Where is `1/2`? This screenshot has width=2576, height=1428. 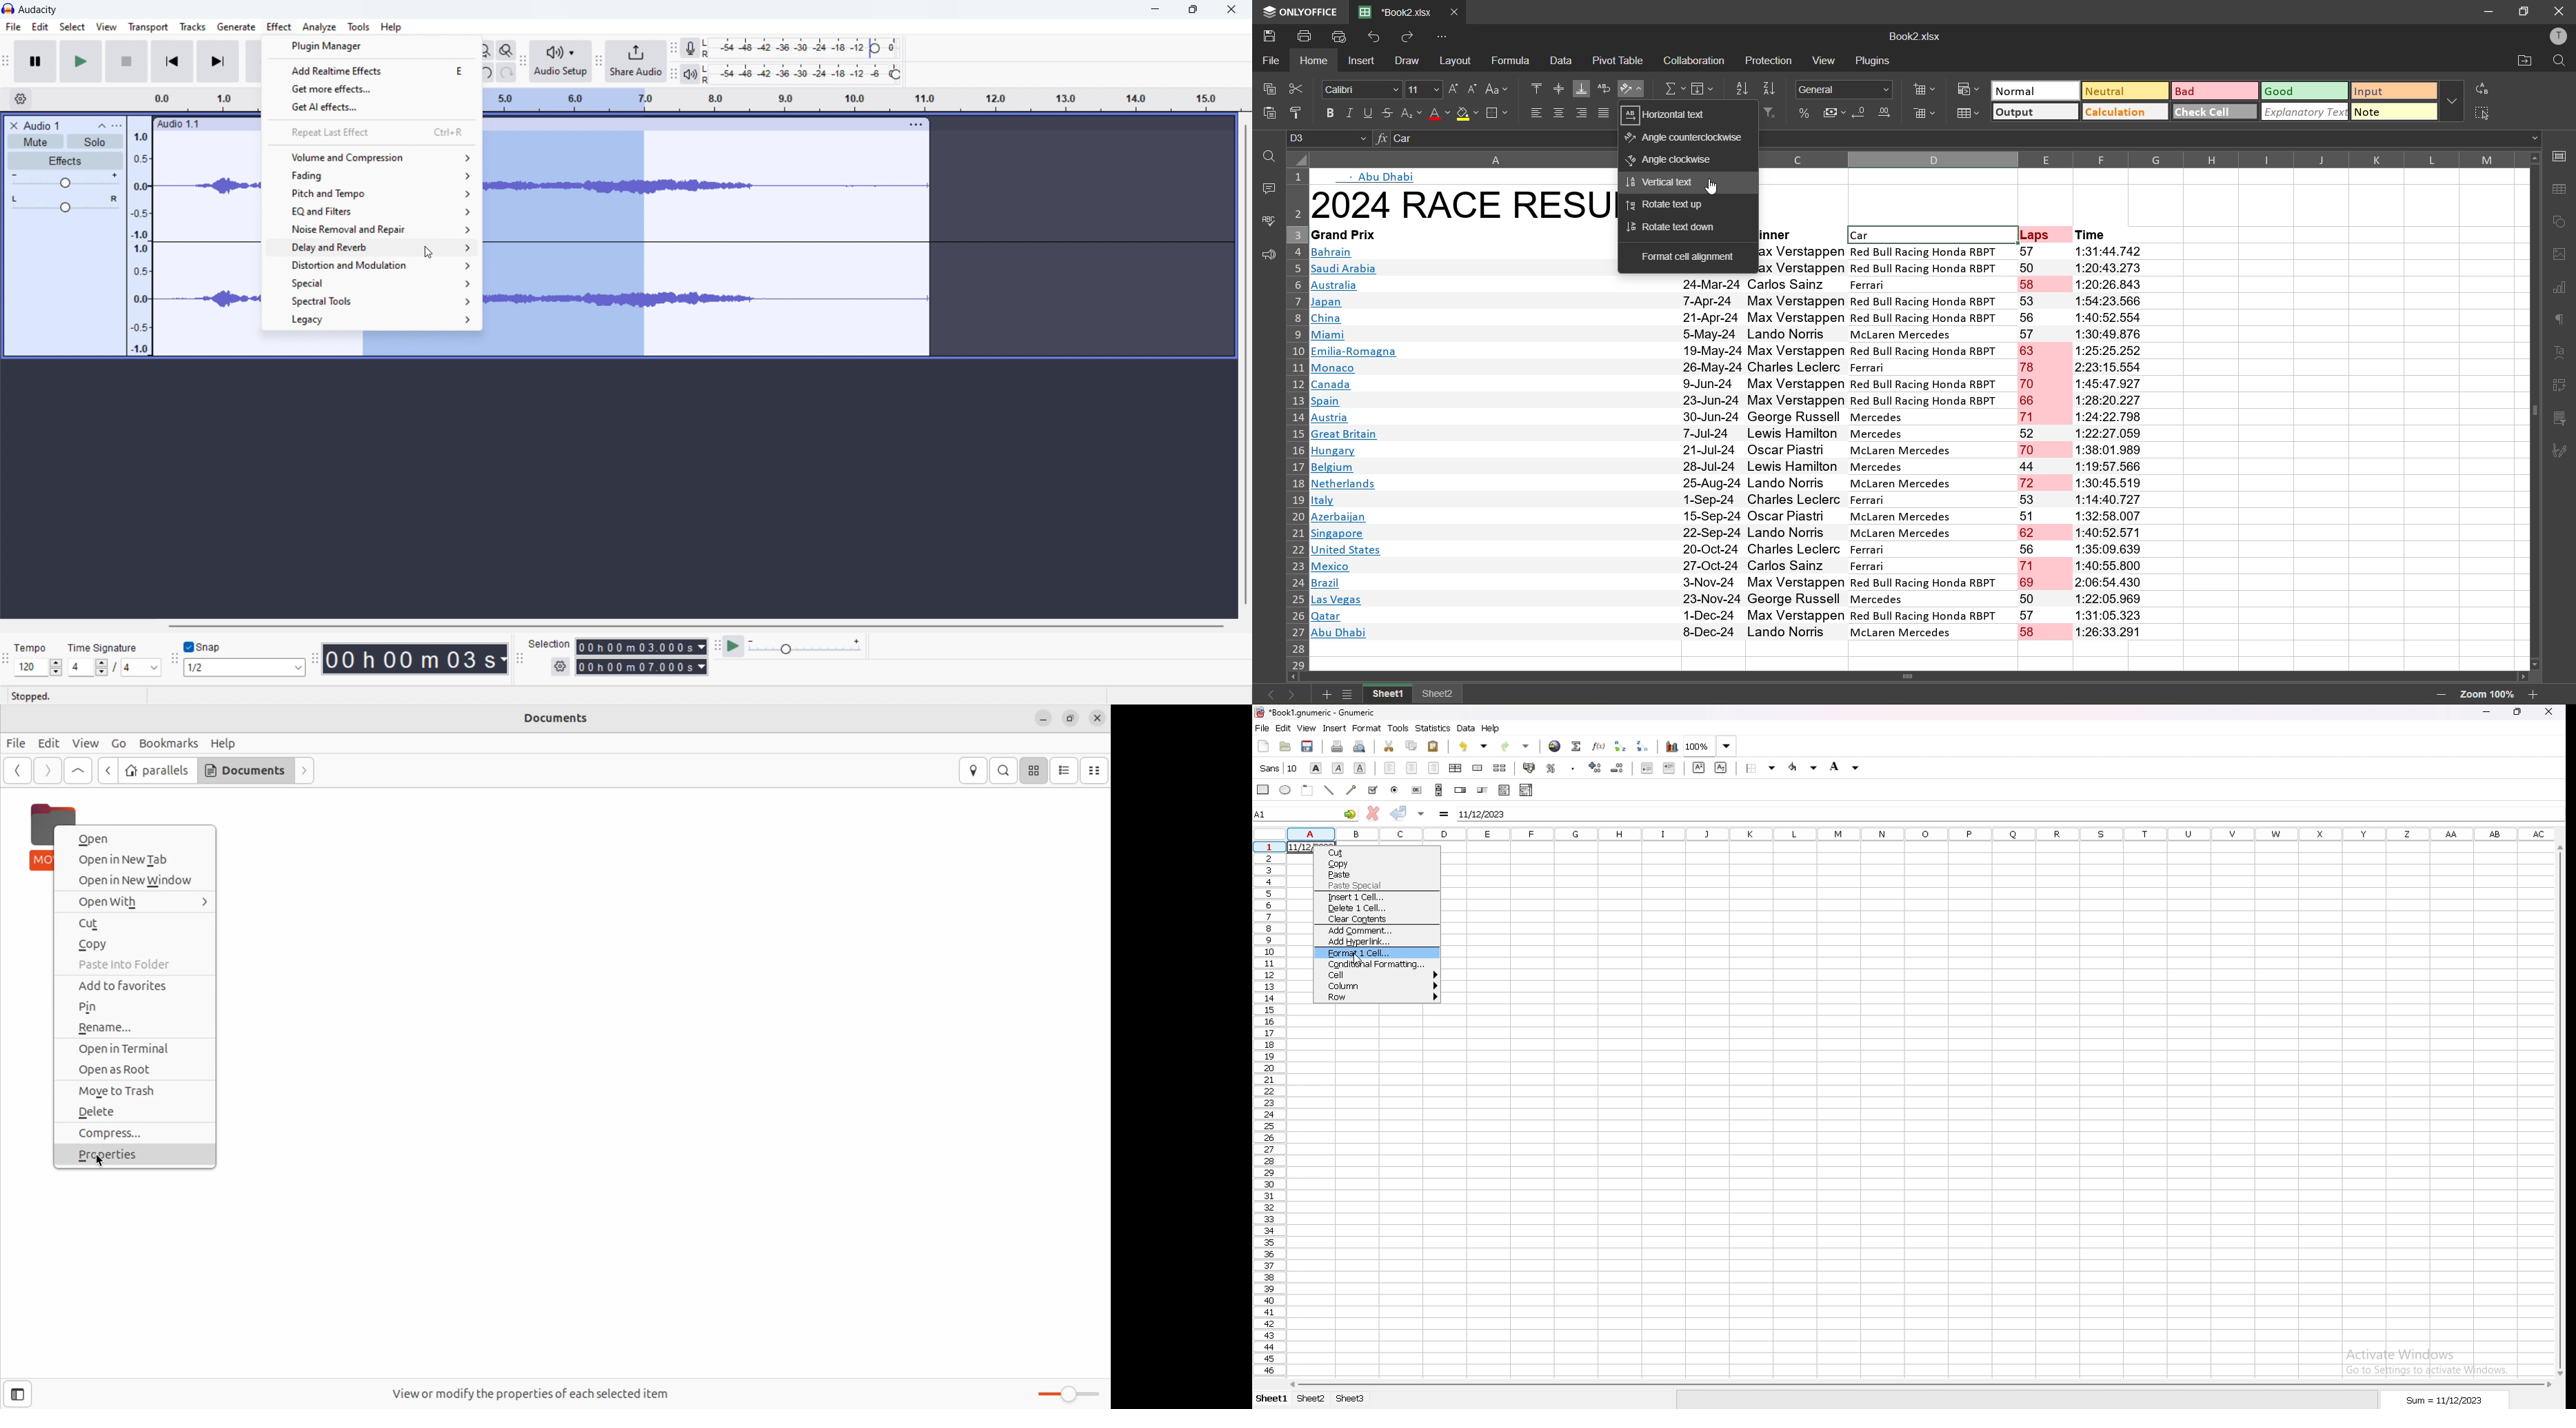 1/2 is located at coordinates (246, 668).